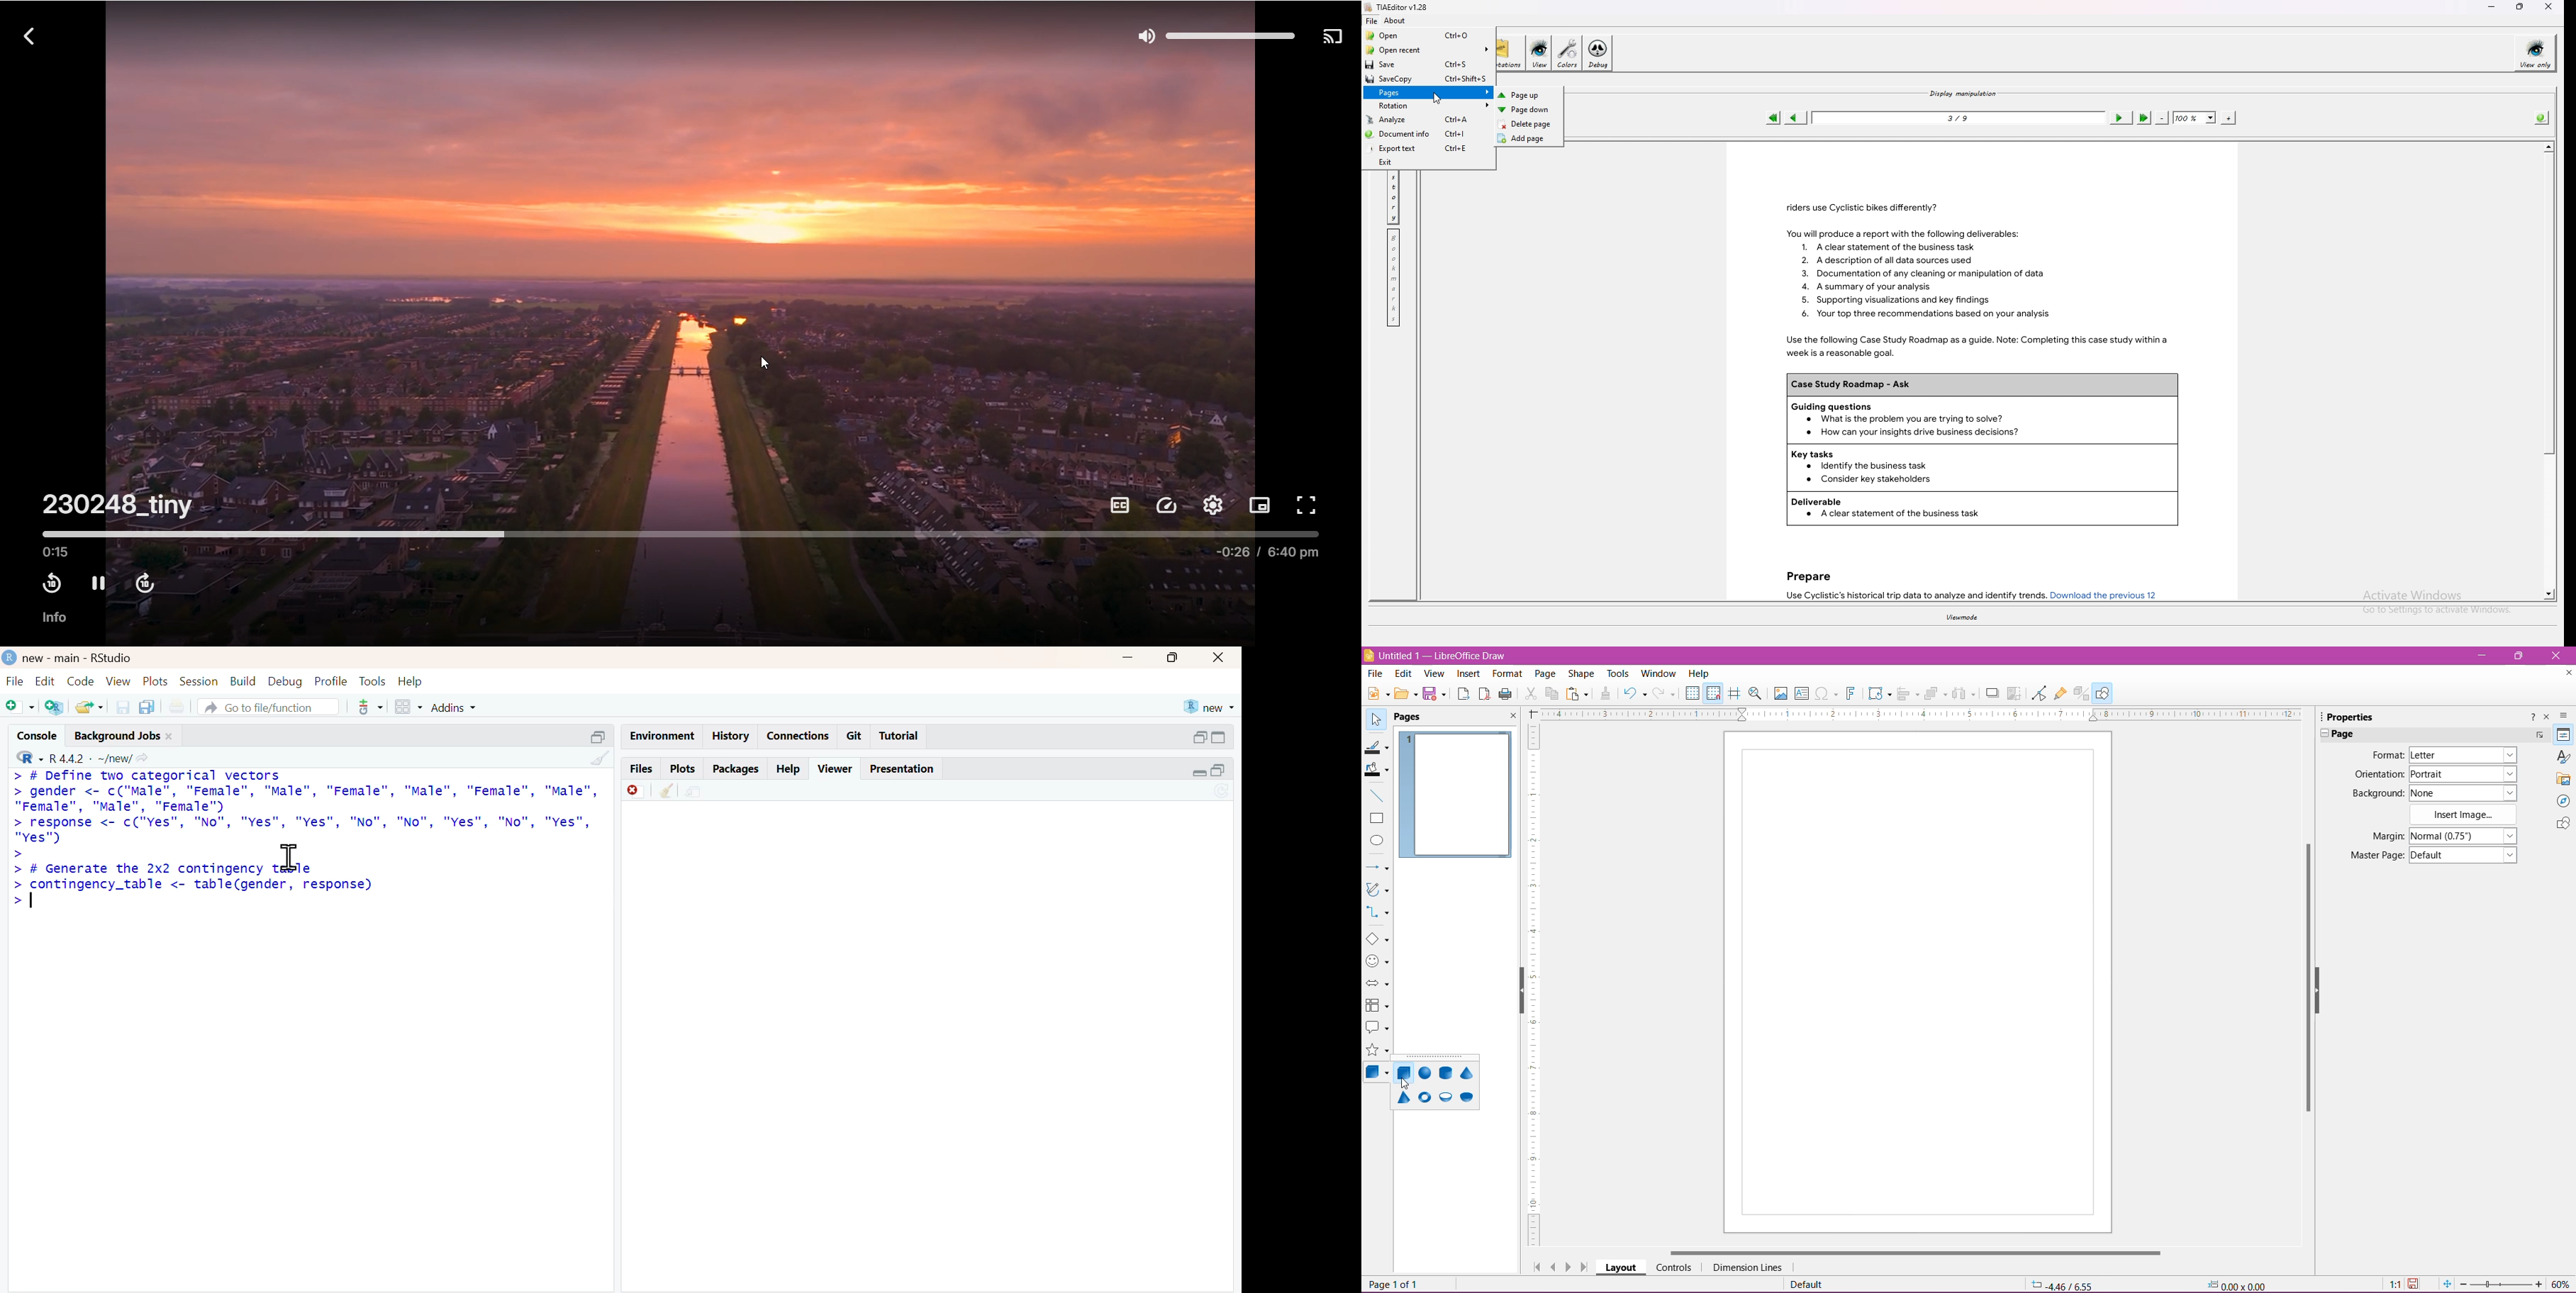 The width and height of the screenshot is (2576, 1316). Describe the element at coordinates (684, 769) in the screenshot. I see `plots` at that location.